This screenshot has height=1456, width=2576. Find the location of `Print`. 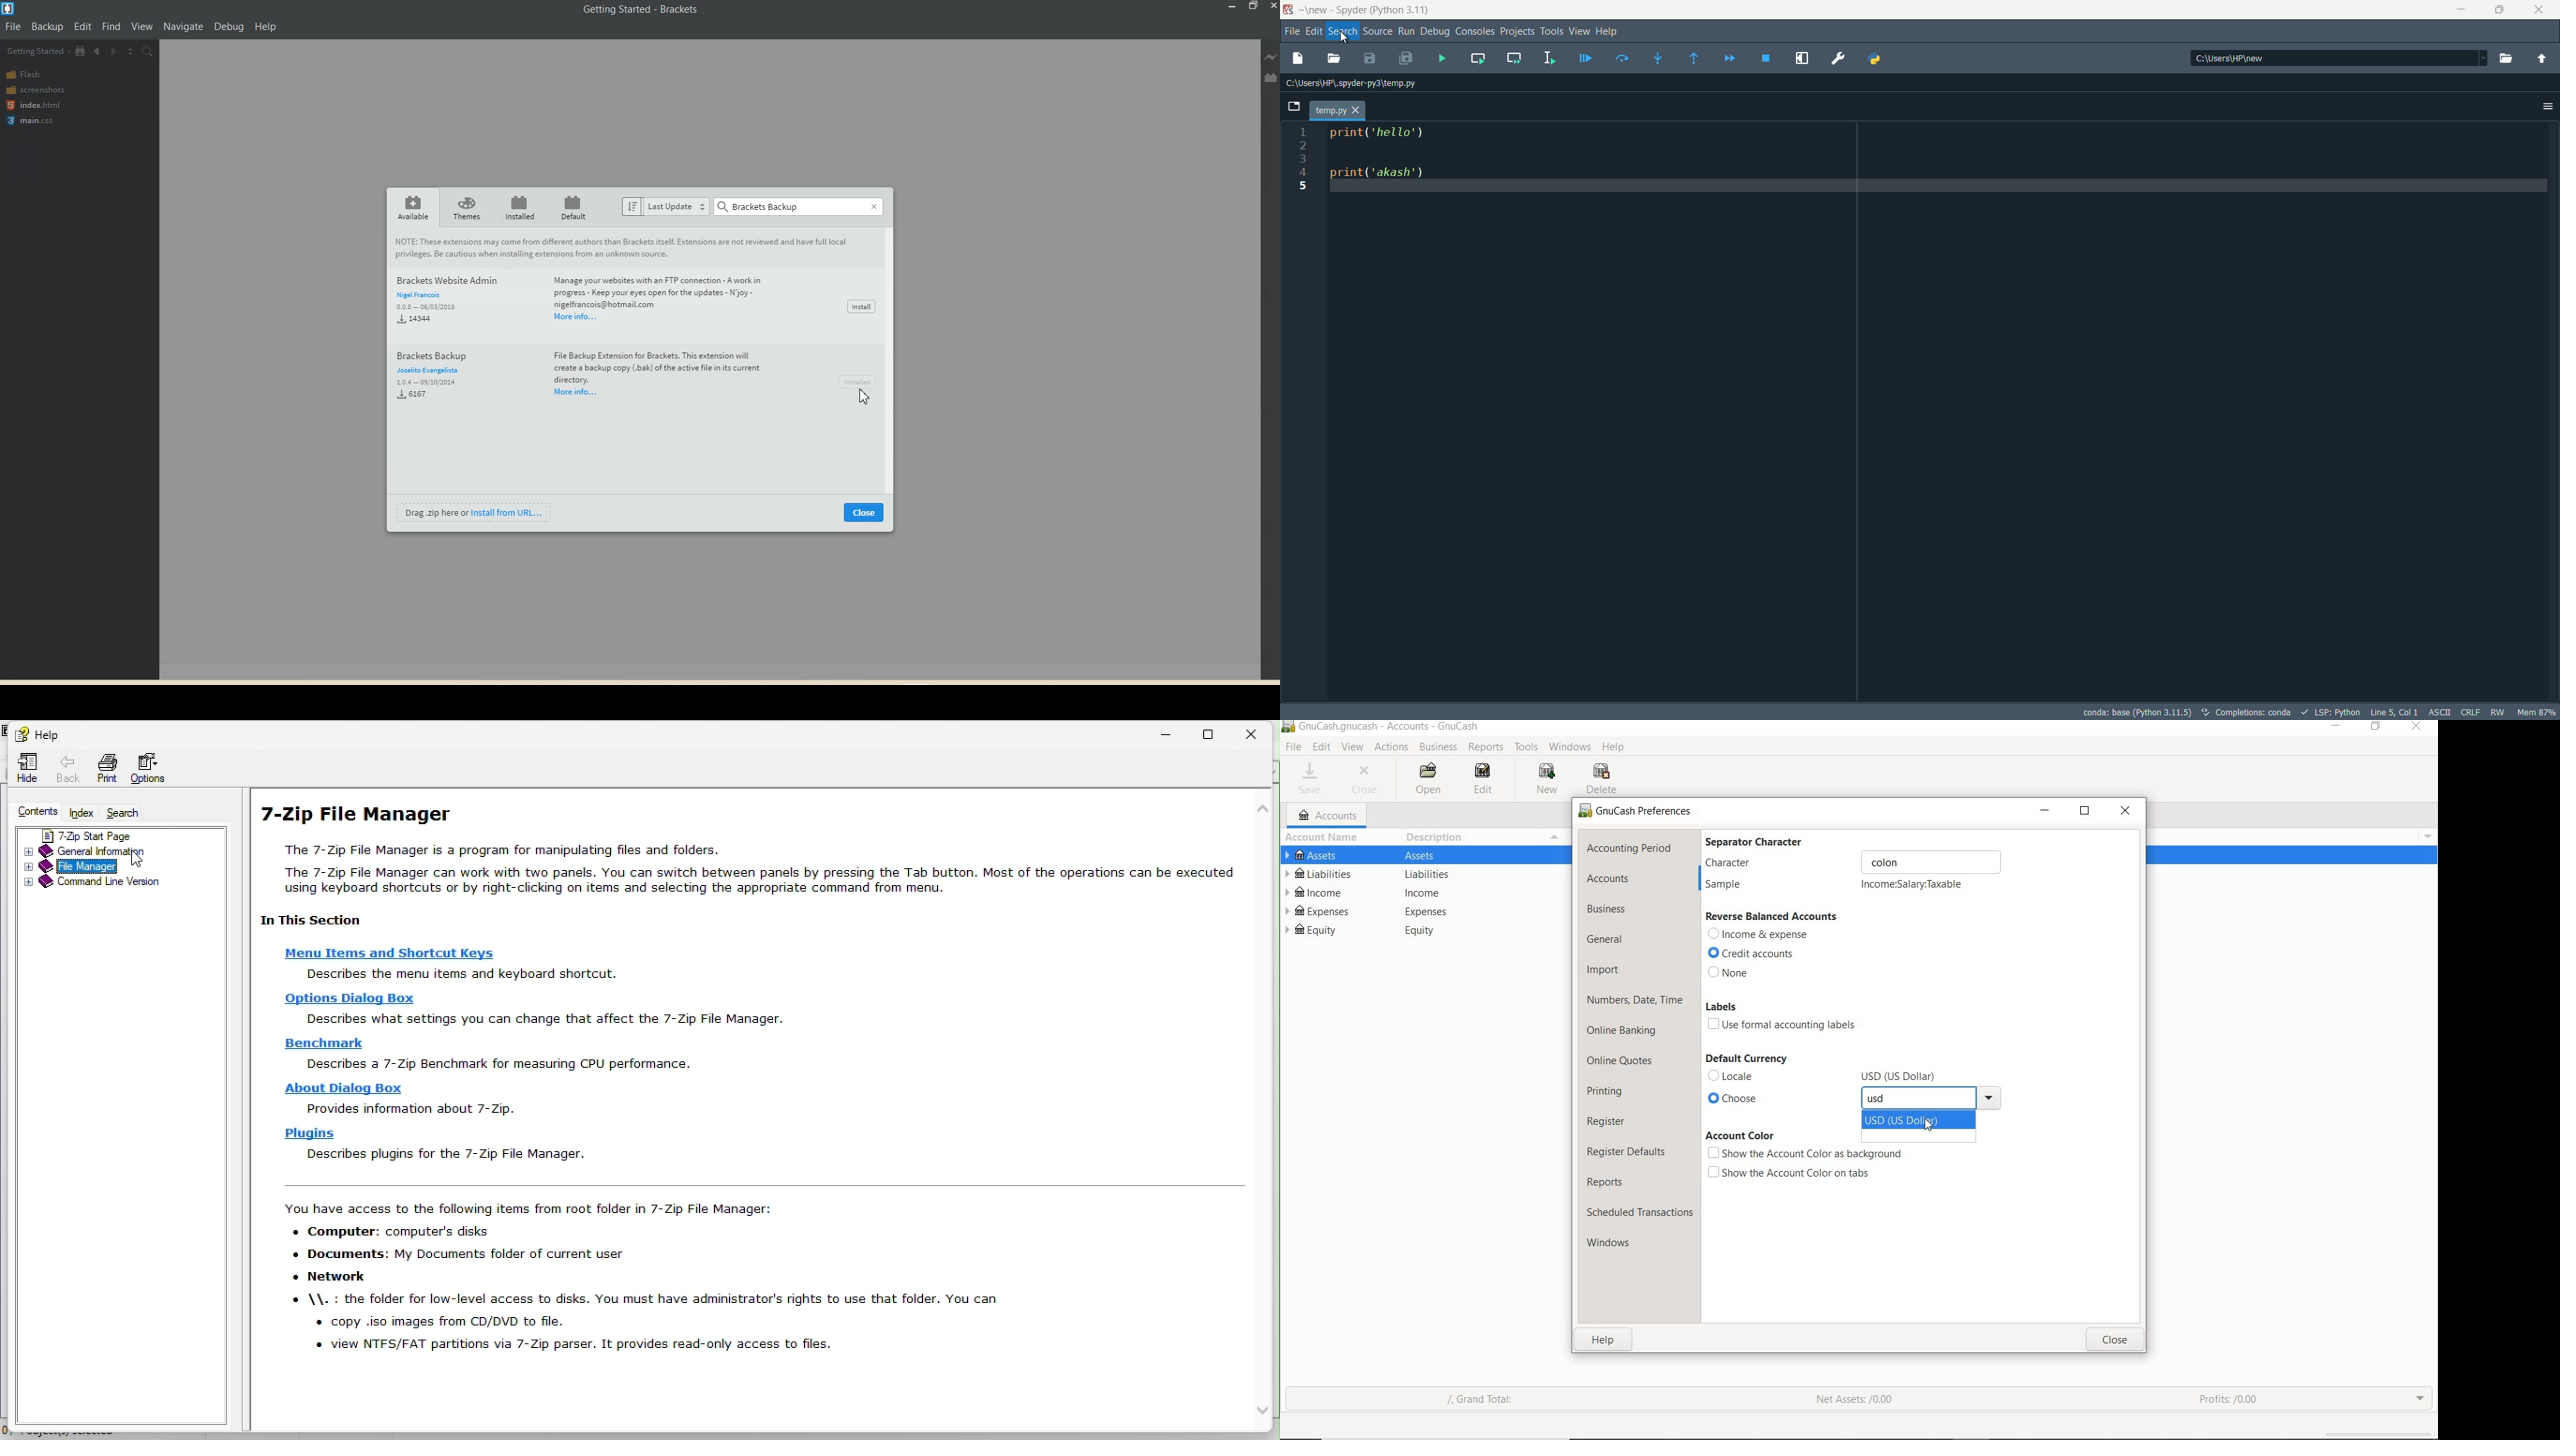

Print is located at coordinates (107, 769).